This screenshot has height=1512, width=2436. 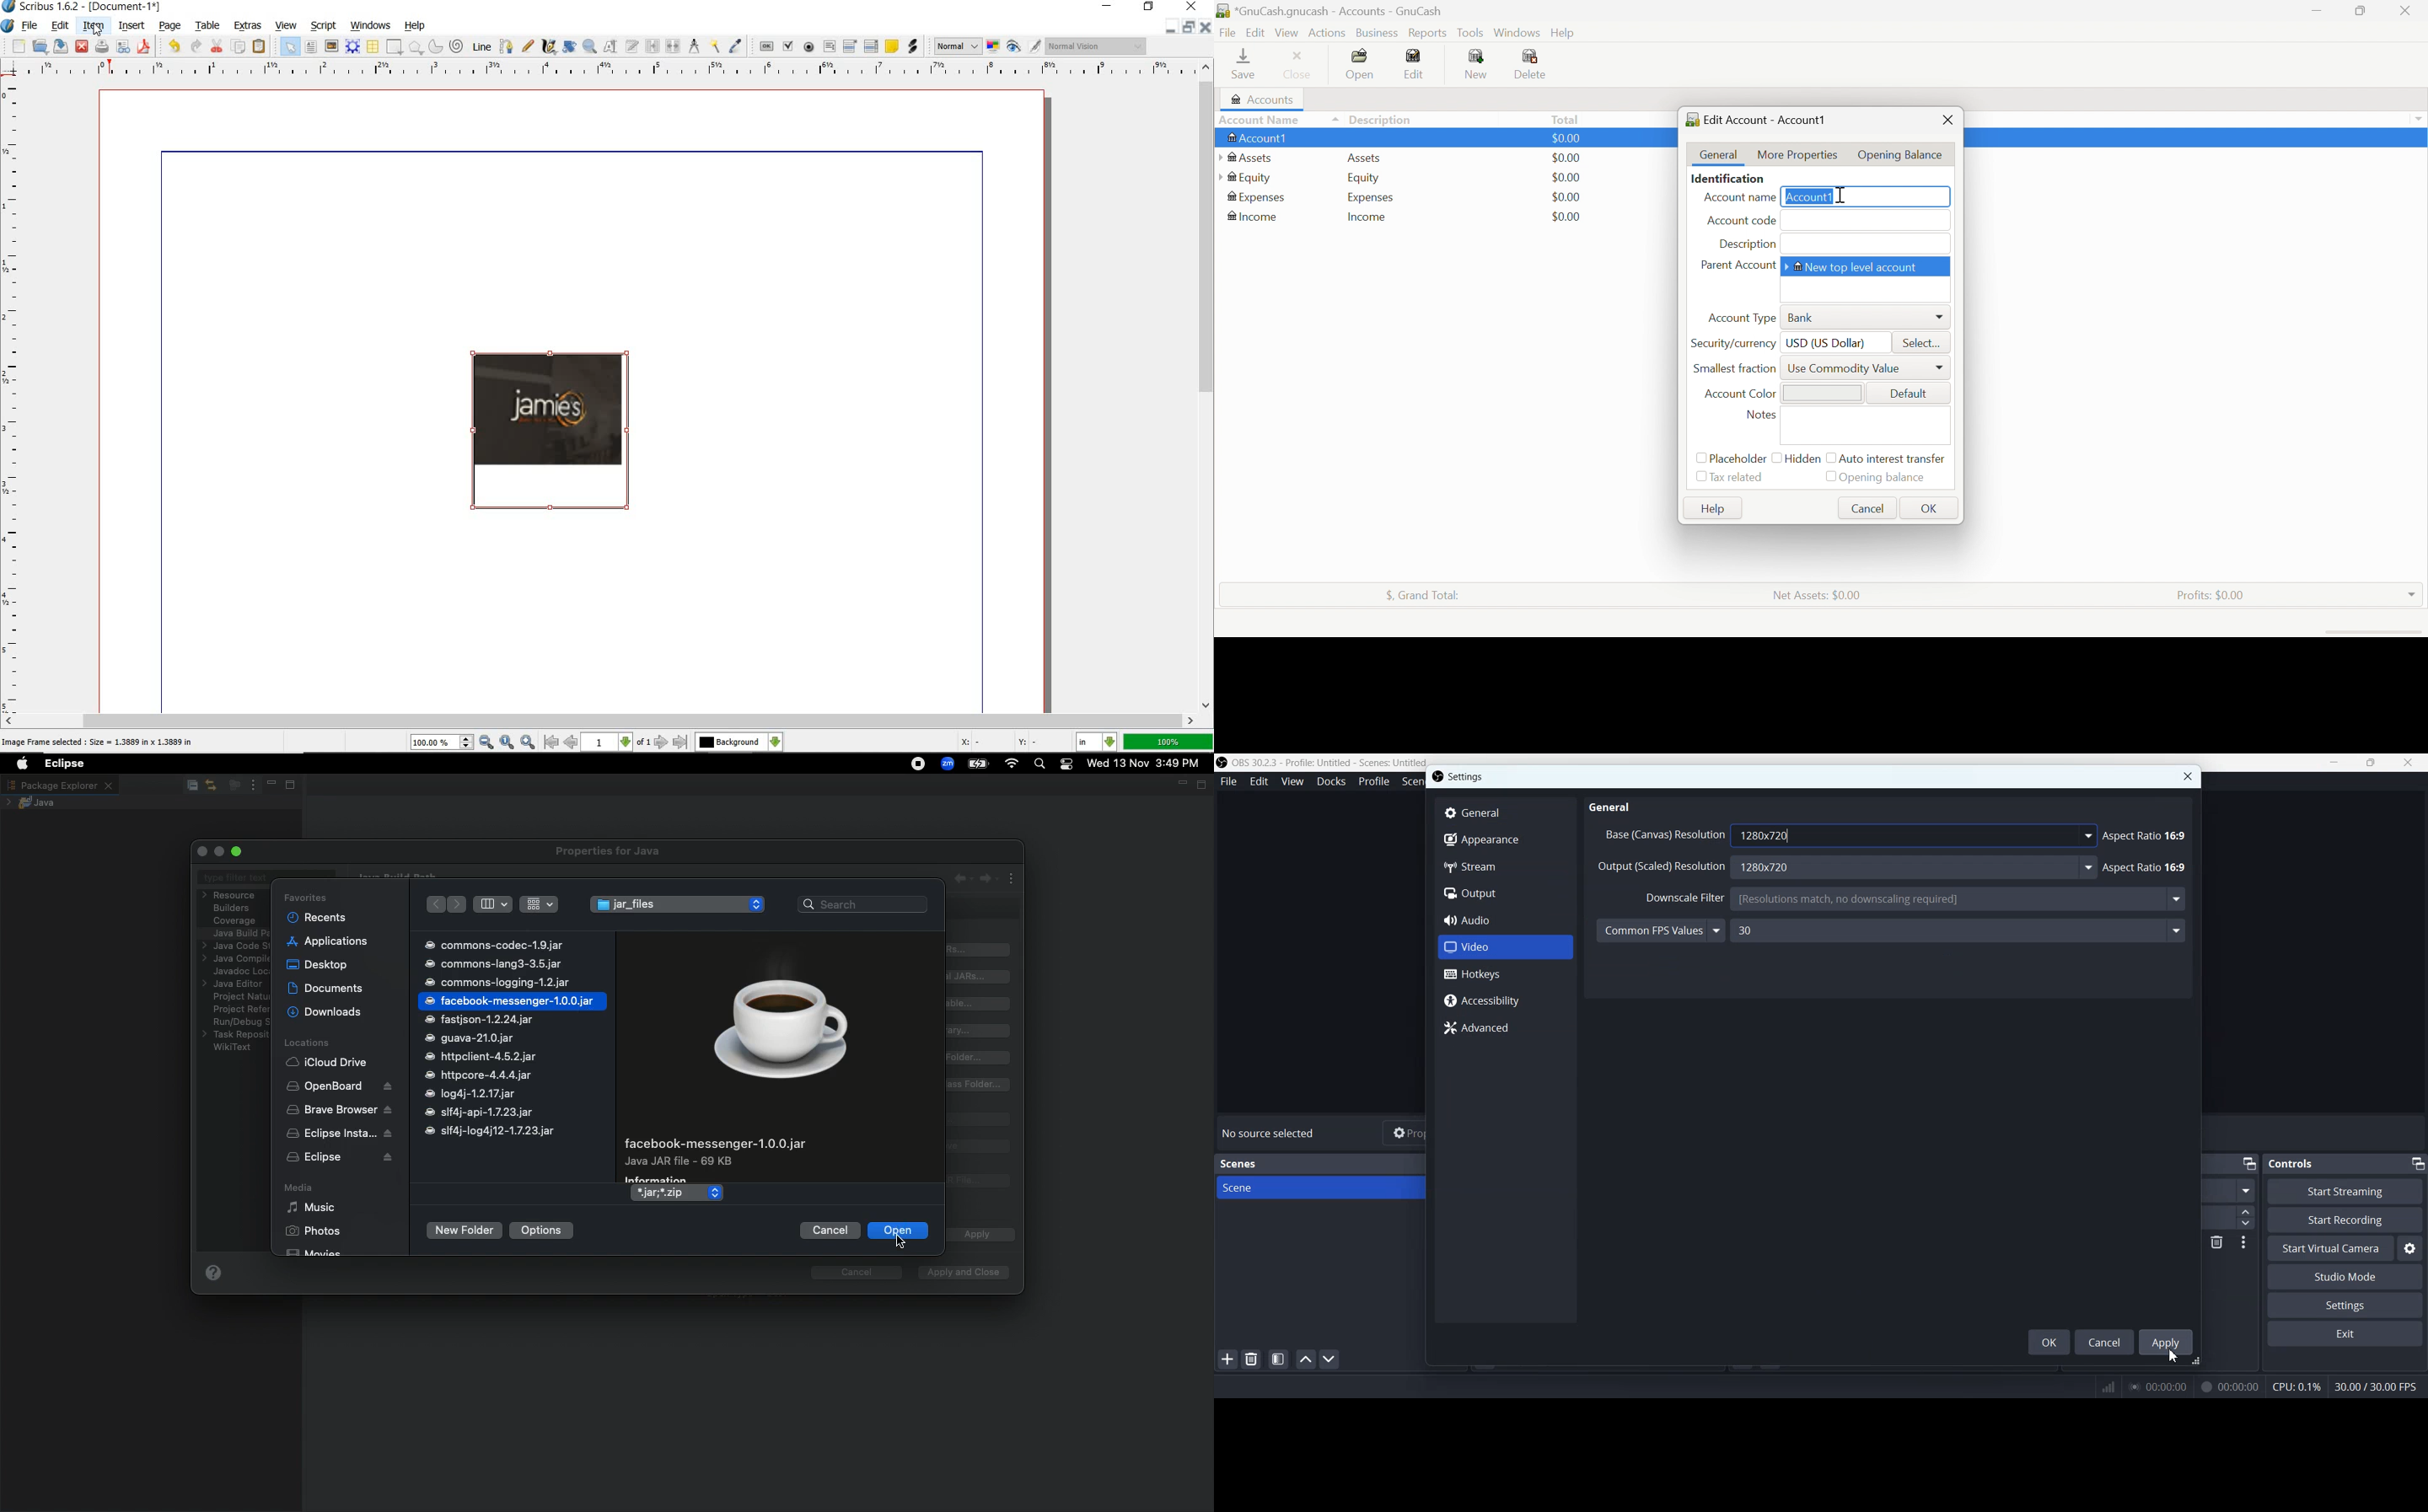 I want to click on system logo, so click(x=7, y=25).